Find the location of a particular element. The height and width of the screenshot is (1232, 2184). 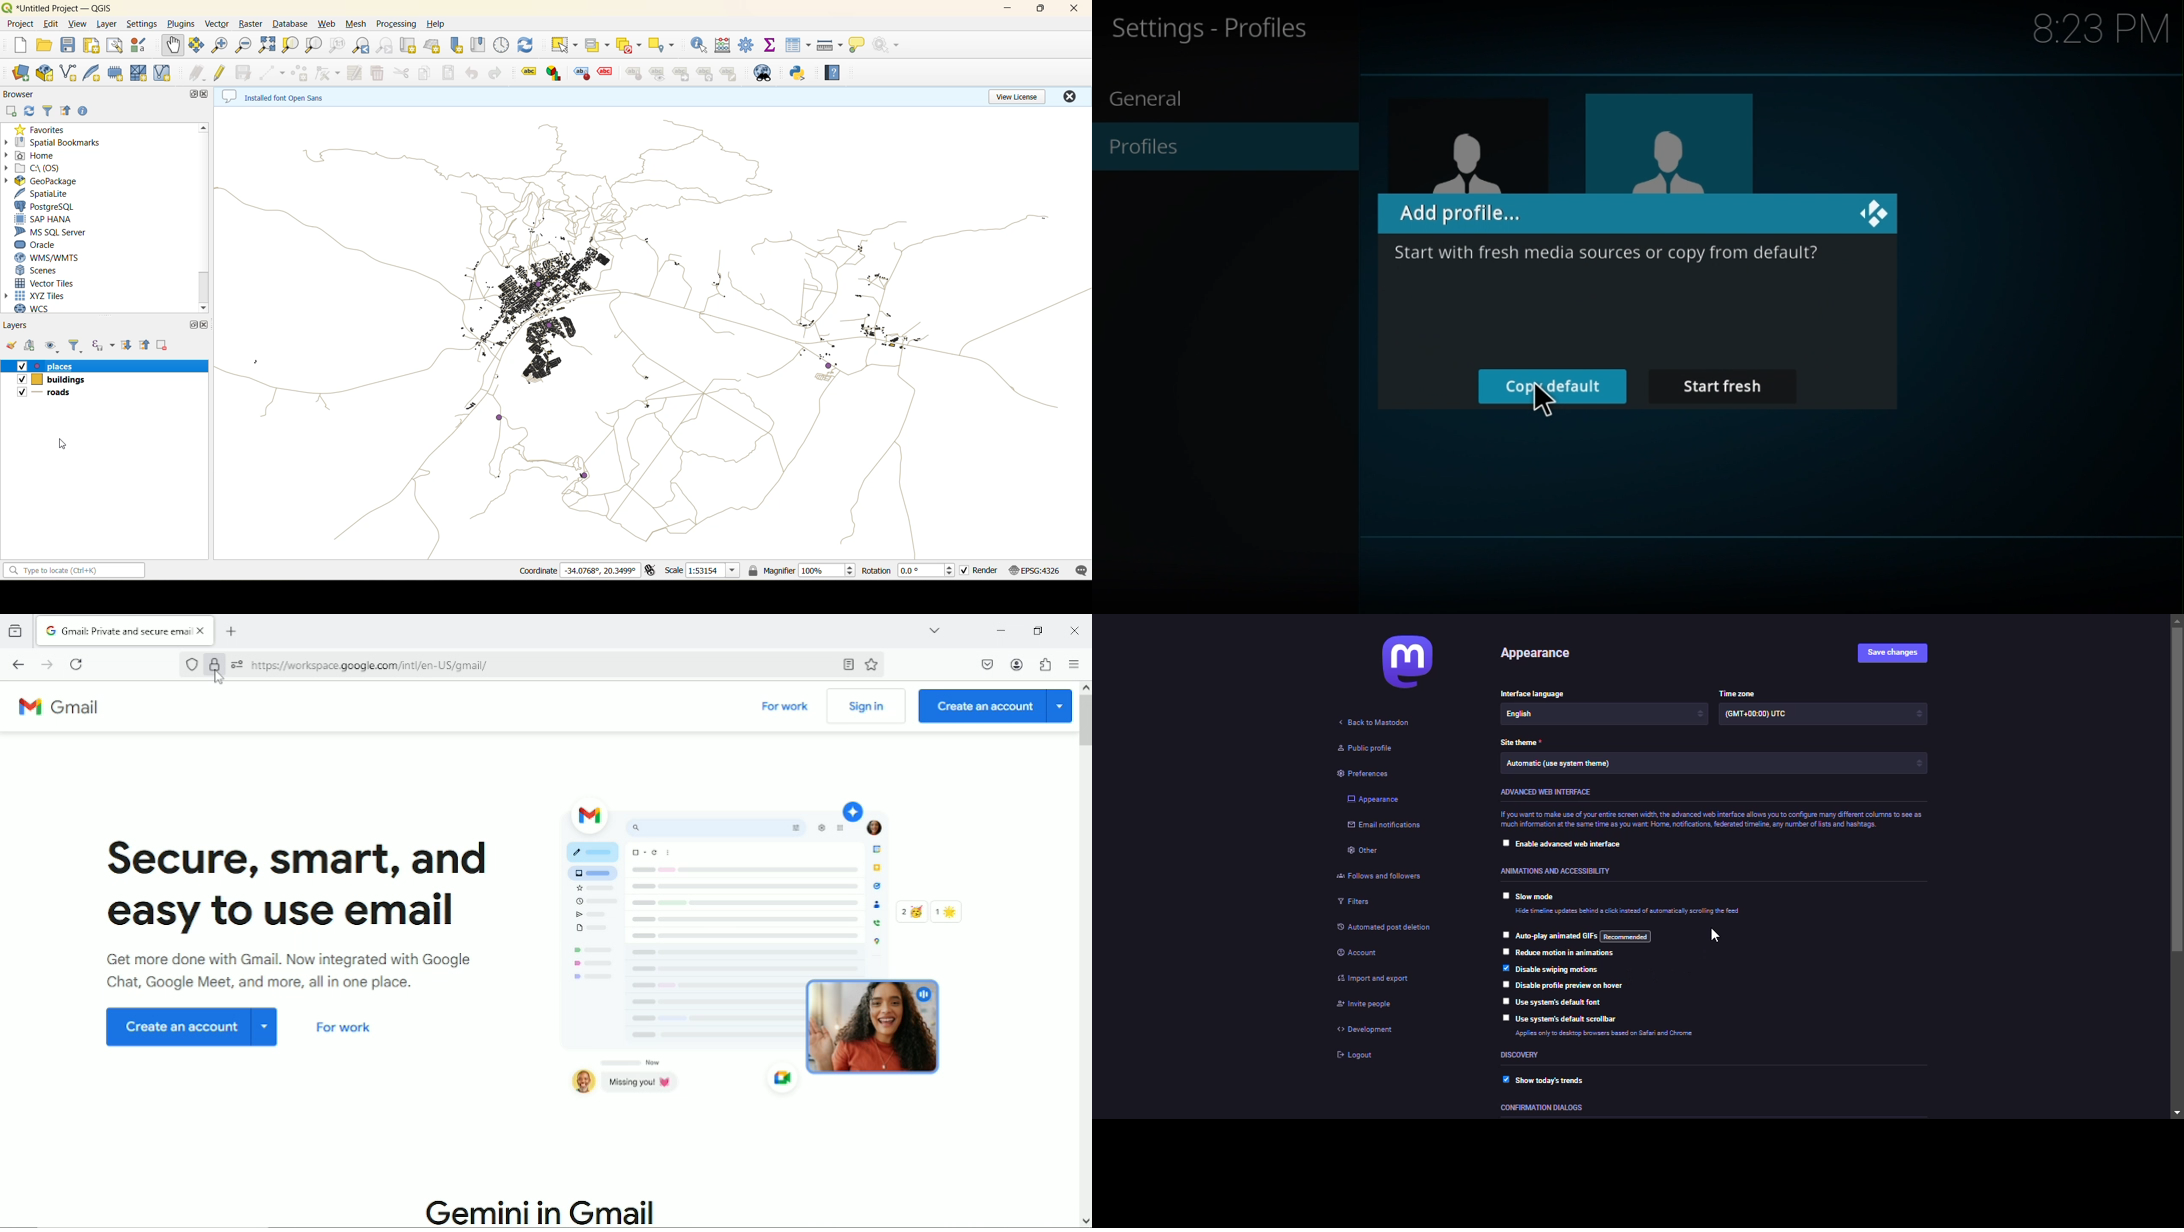

language is located at coordinates (1544, 717).